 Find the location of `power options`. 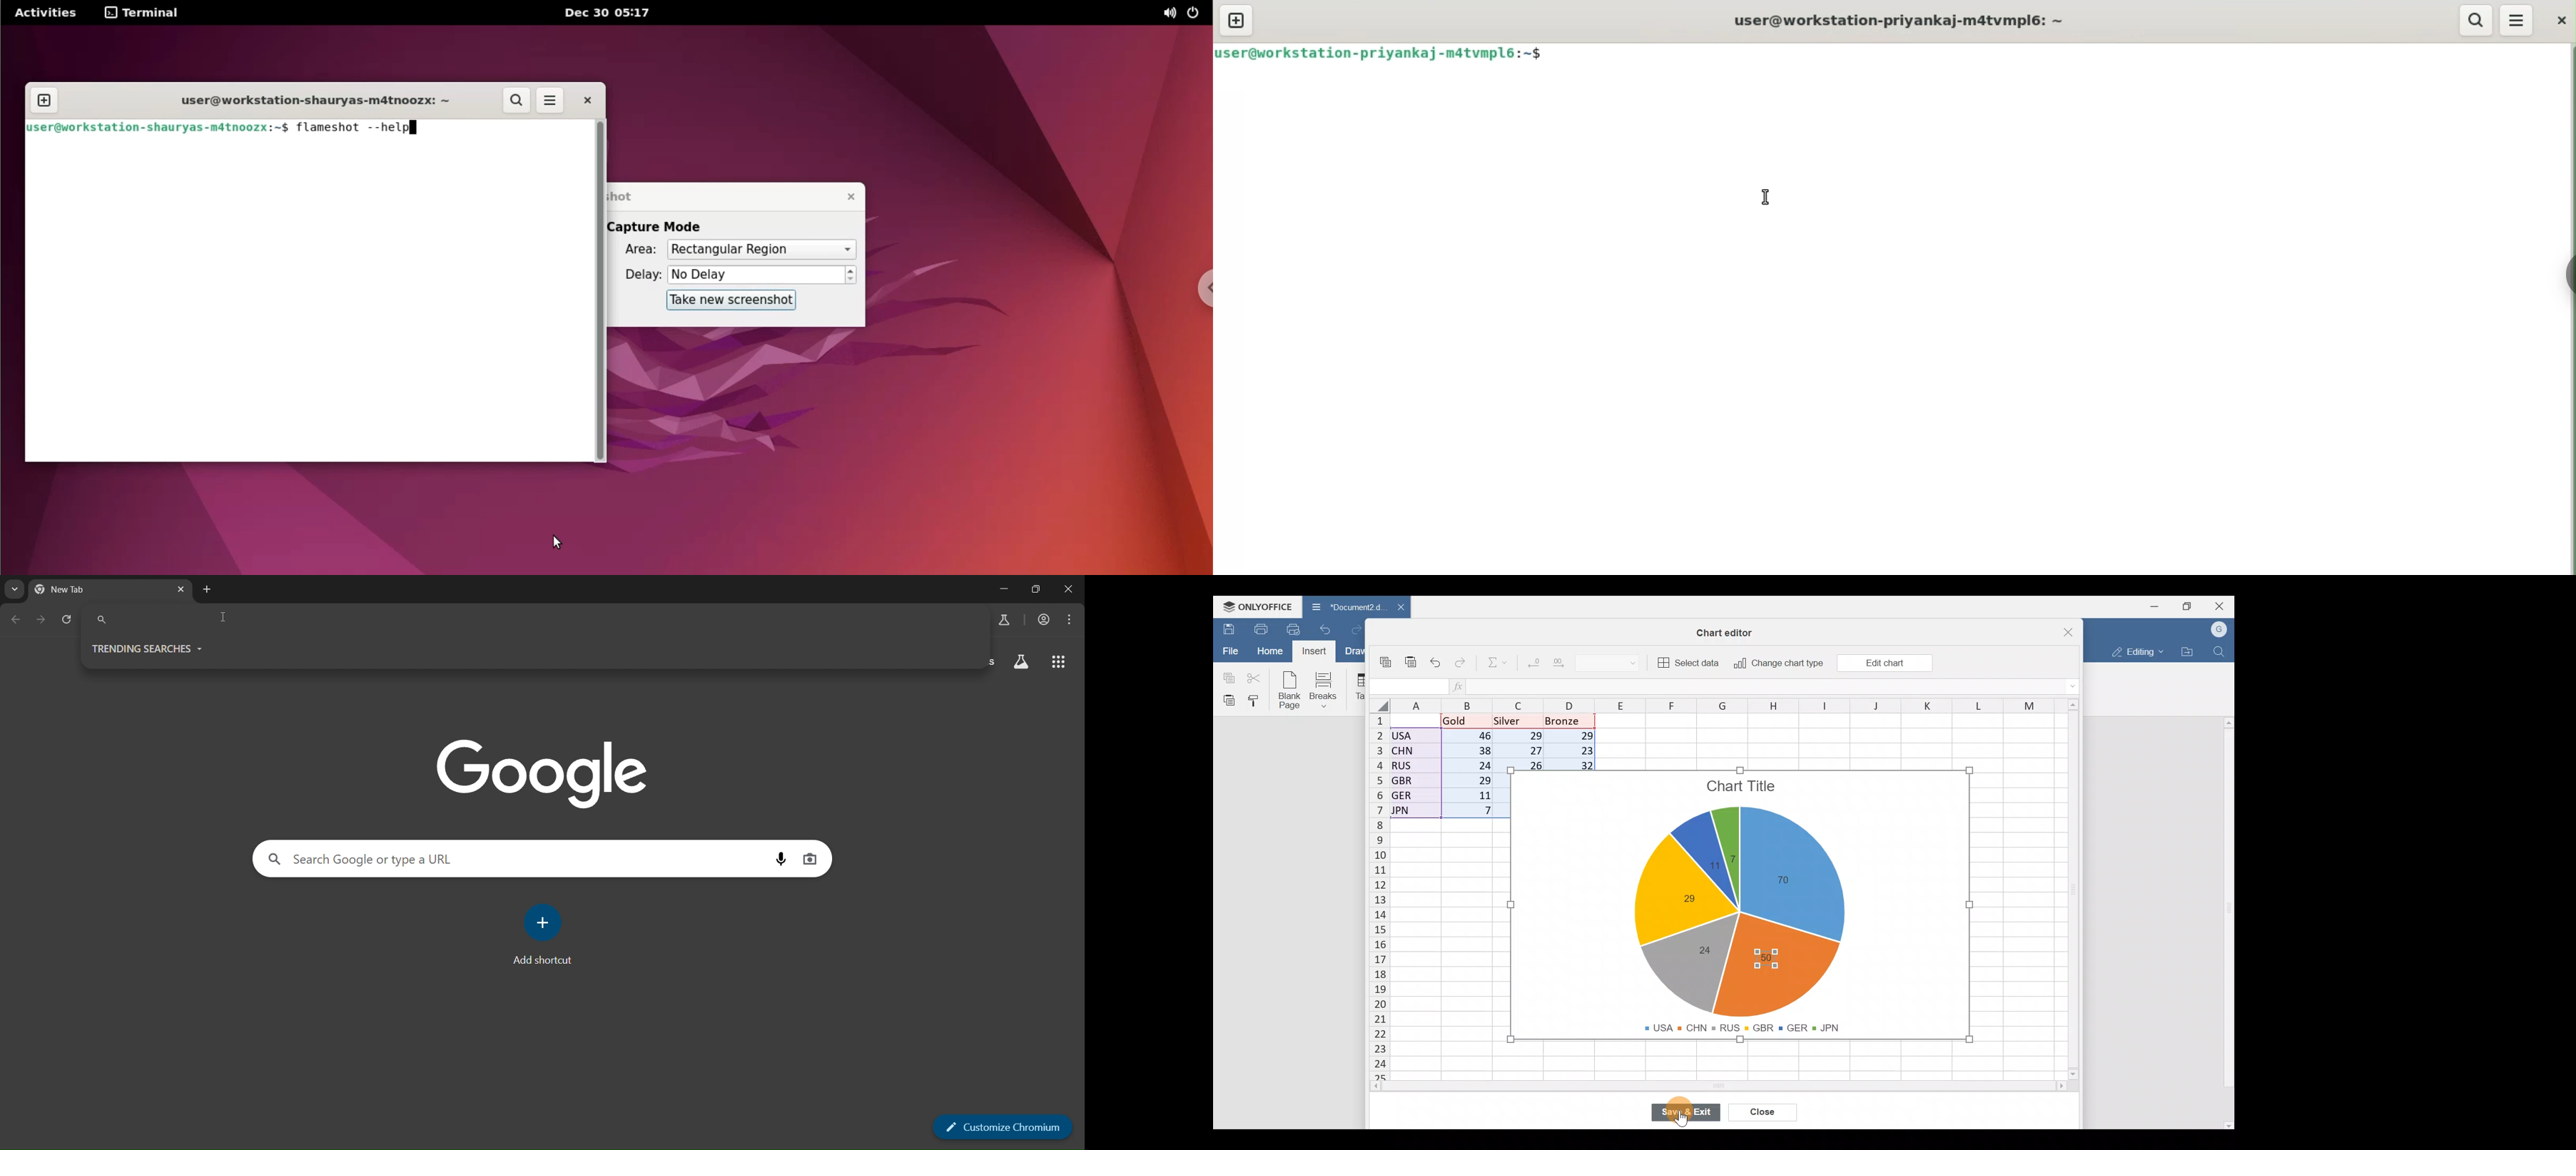

power options is located at coordinates (1196, 15).